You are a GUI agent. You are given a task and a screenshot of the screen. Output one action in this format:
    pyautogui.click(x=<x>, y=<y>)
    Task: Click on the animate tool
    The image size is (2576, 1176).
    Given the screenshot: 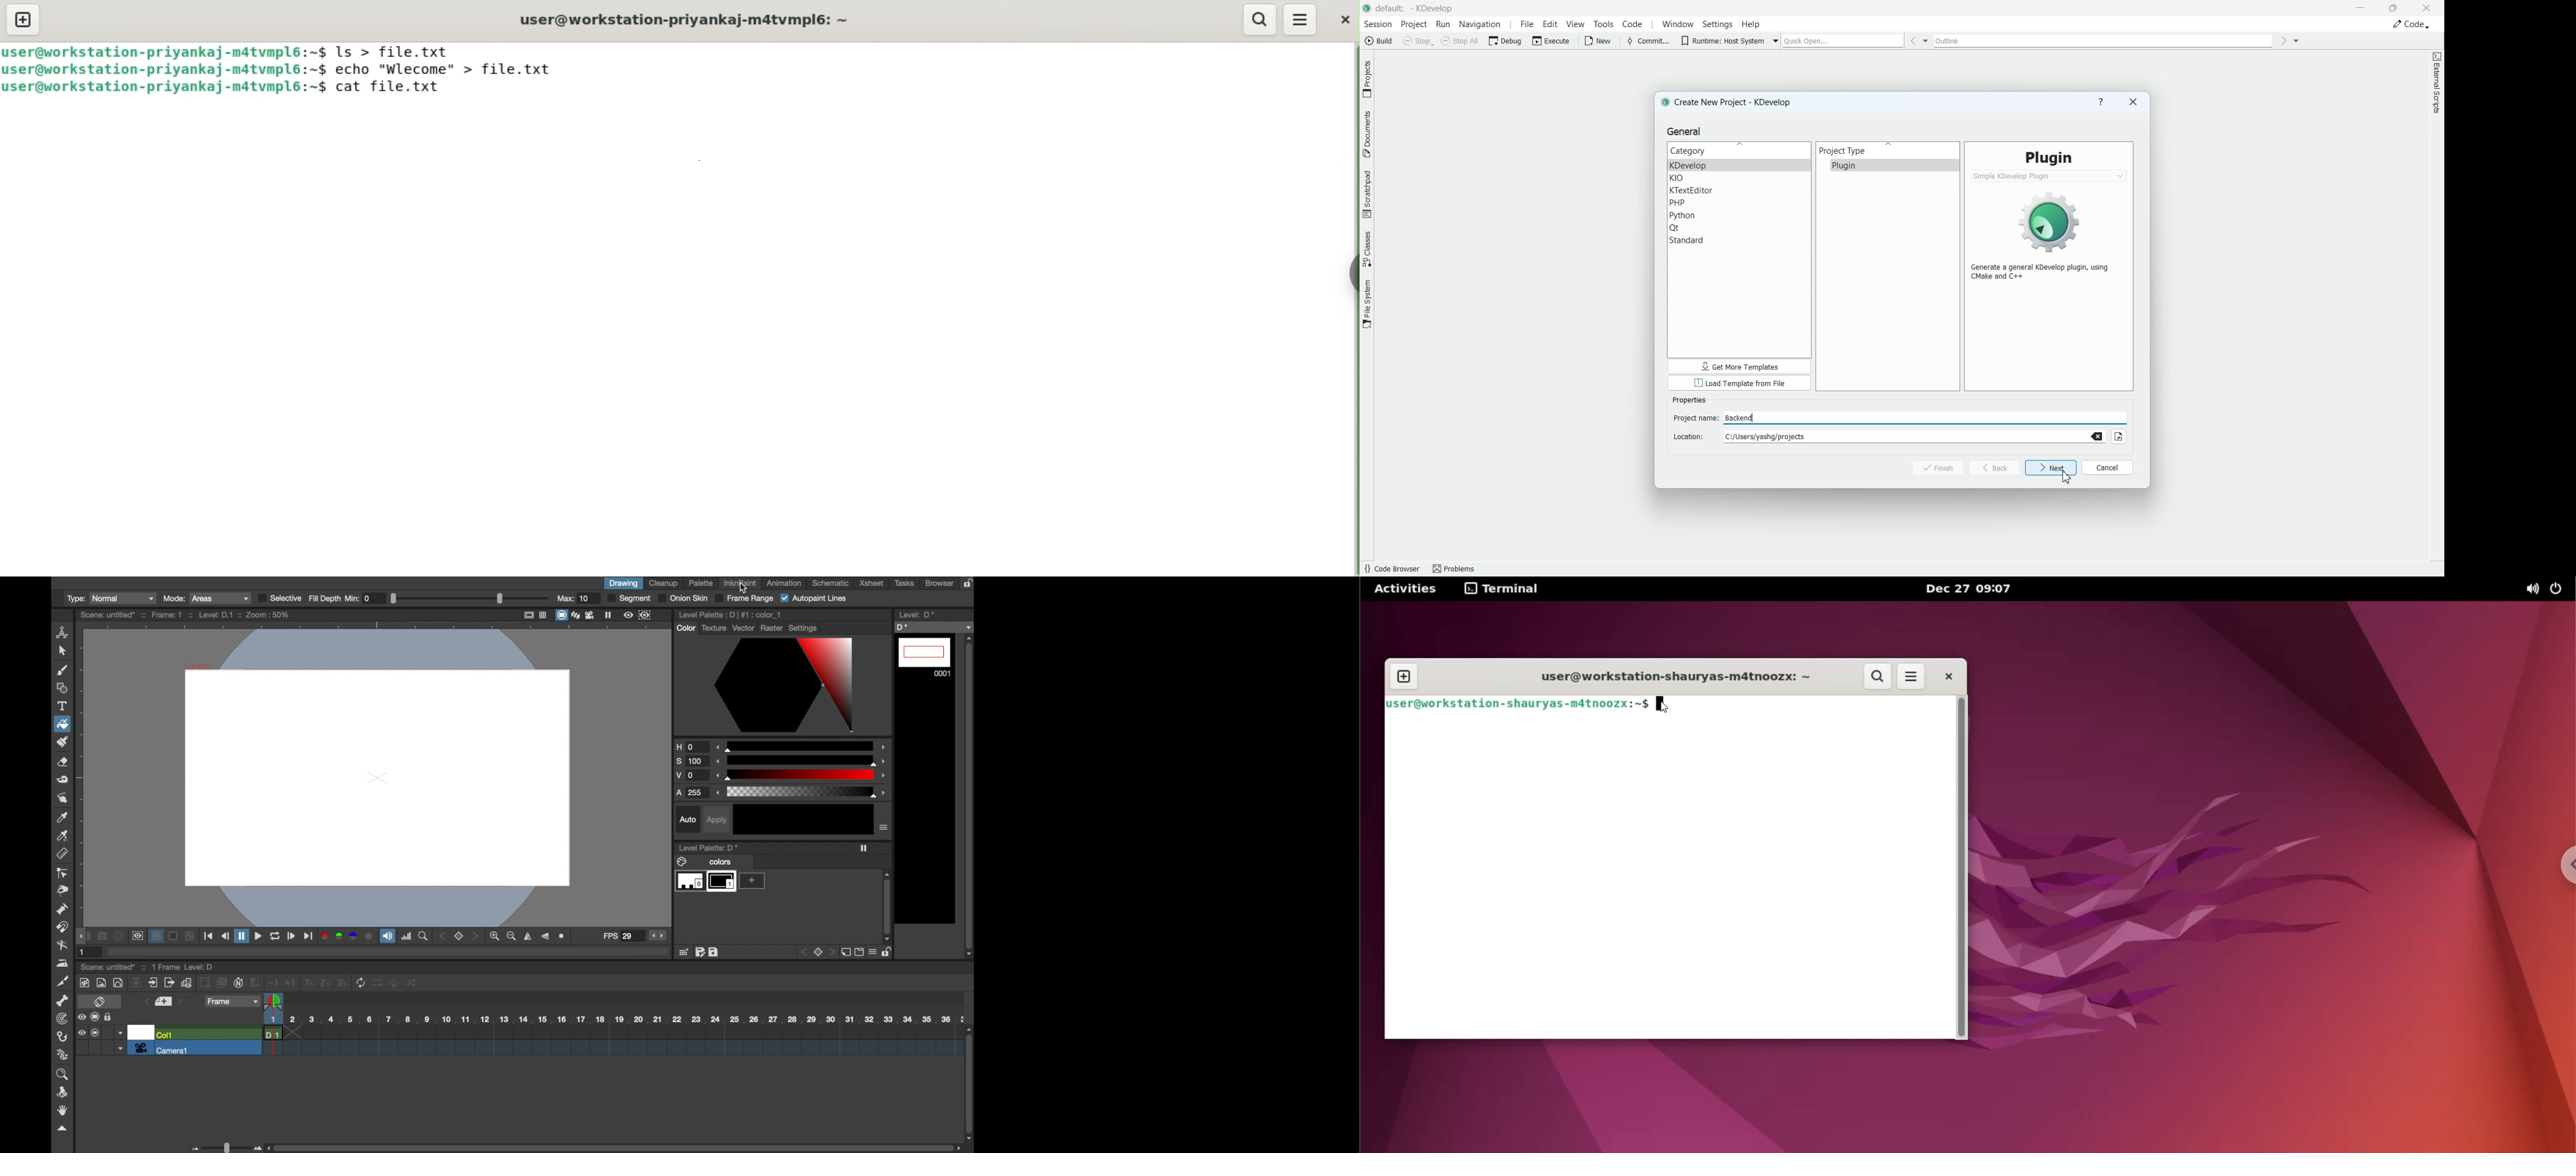 What is the action you would take?
    pyautogui.click(x=63, y=633)
    